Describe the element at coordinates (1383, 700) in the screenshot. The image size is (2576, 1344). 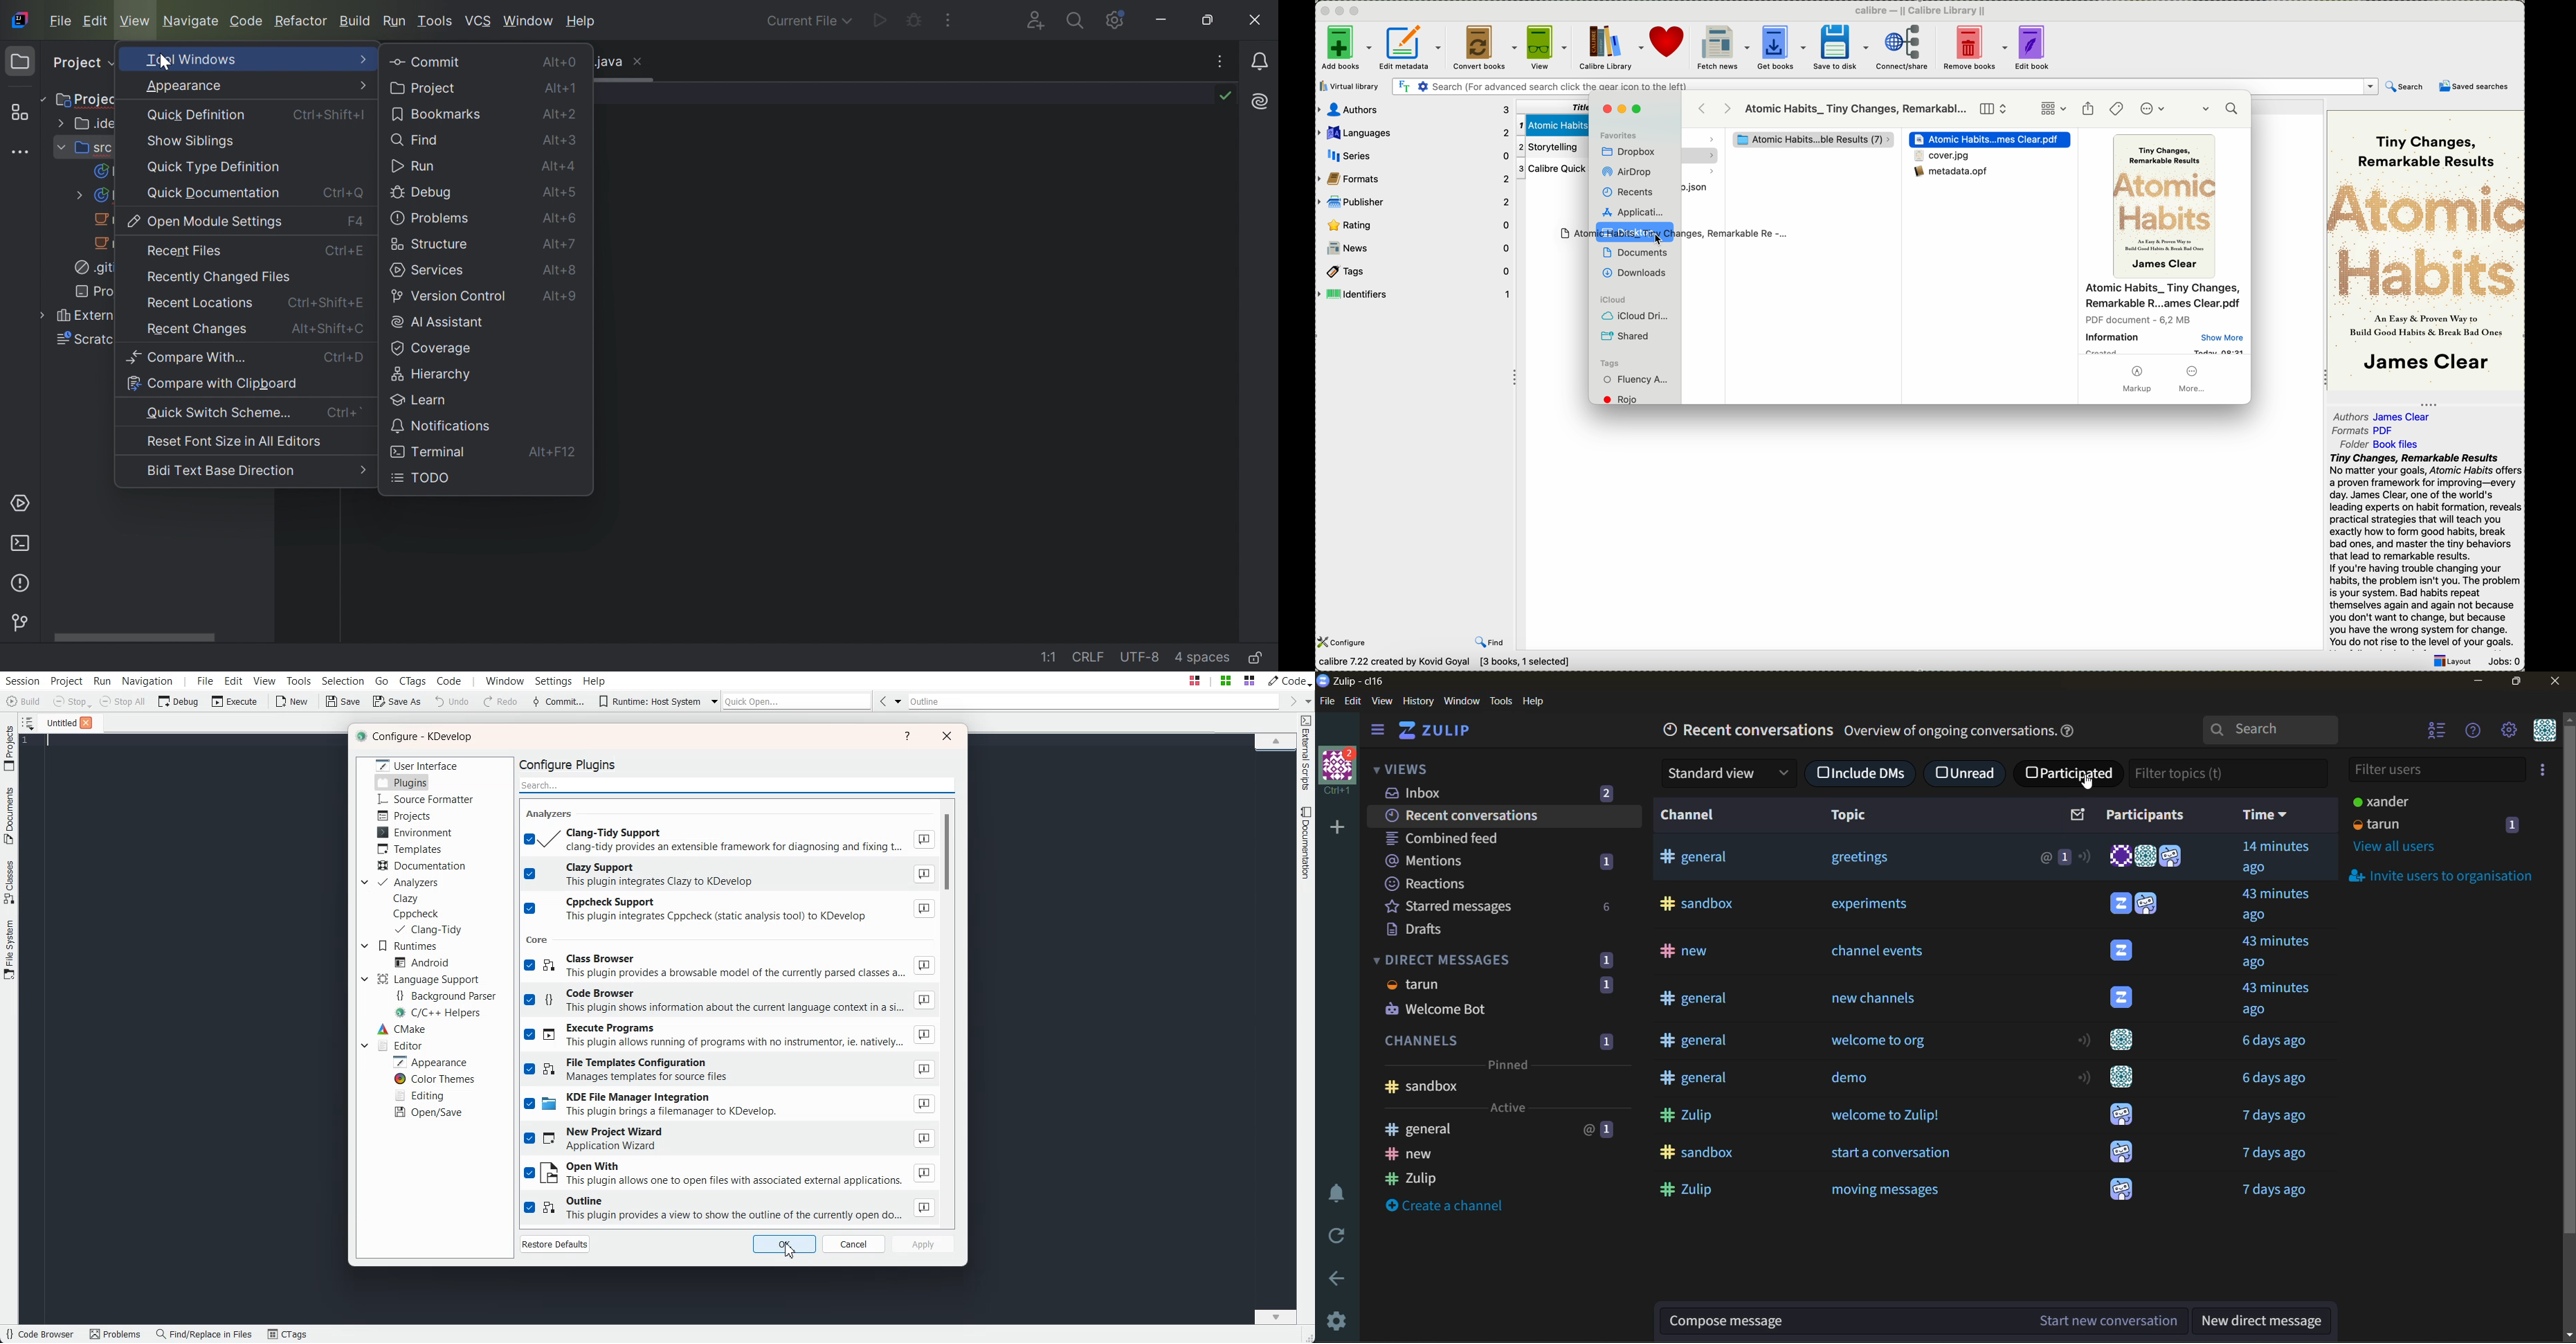
I see `view` at that location.